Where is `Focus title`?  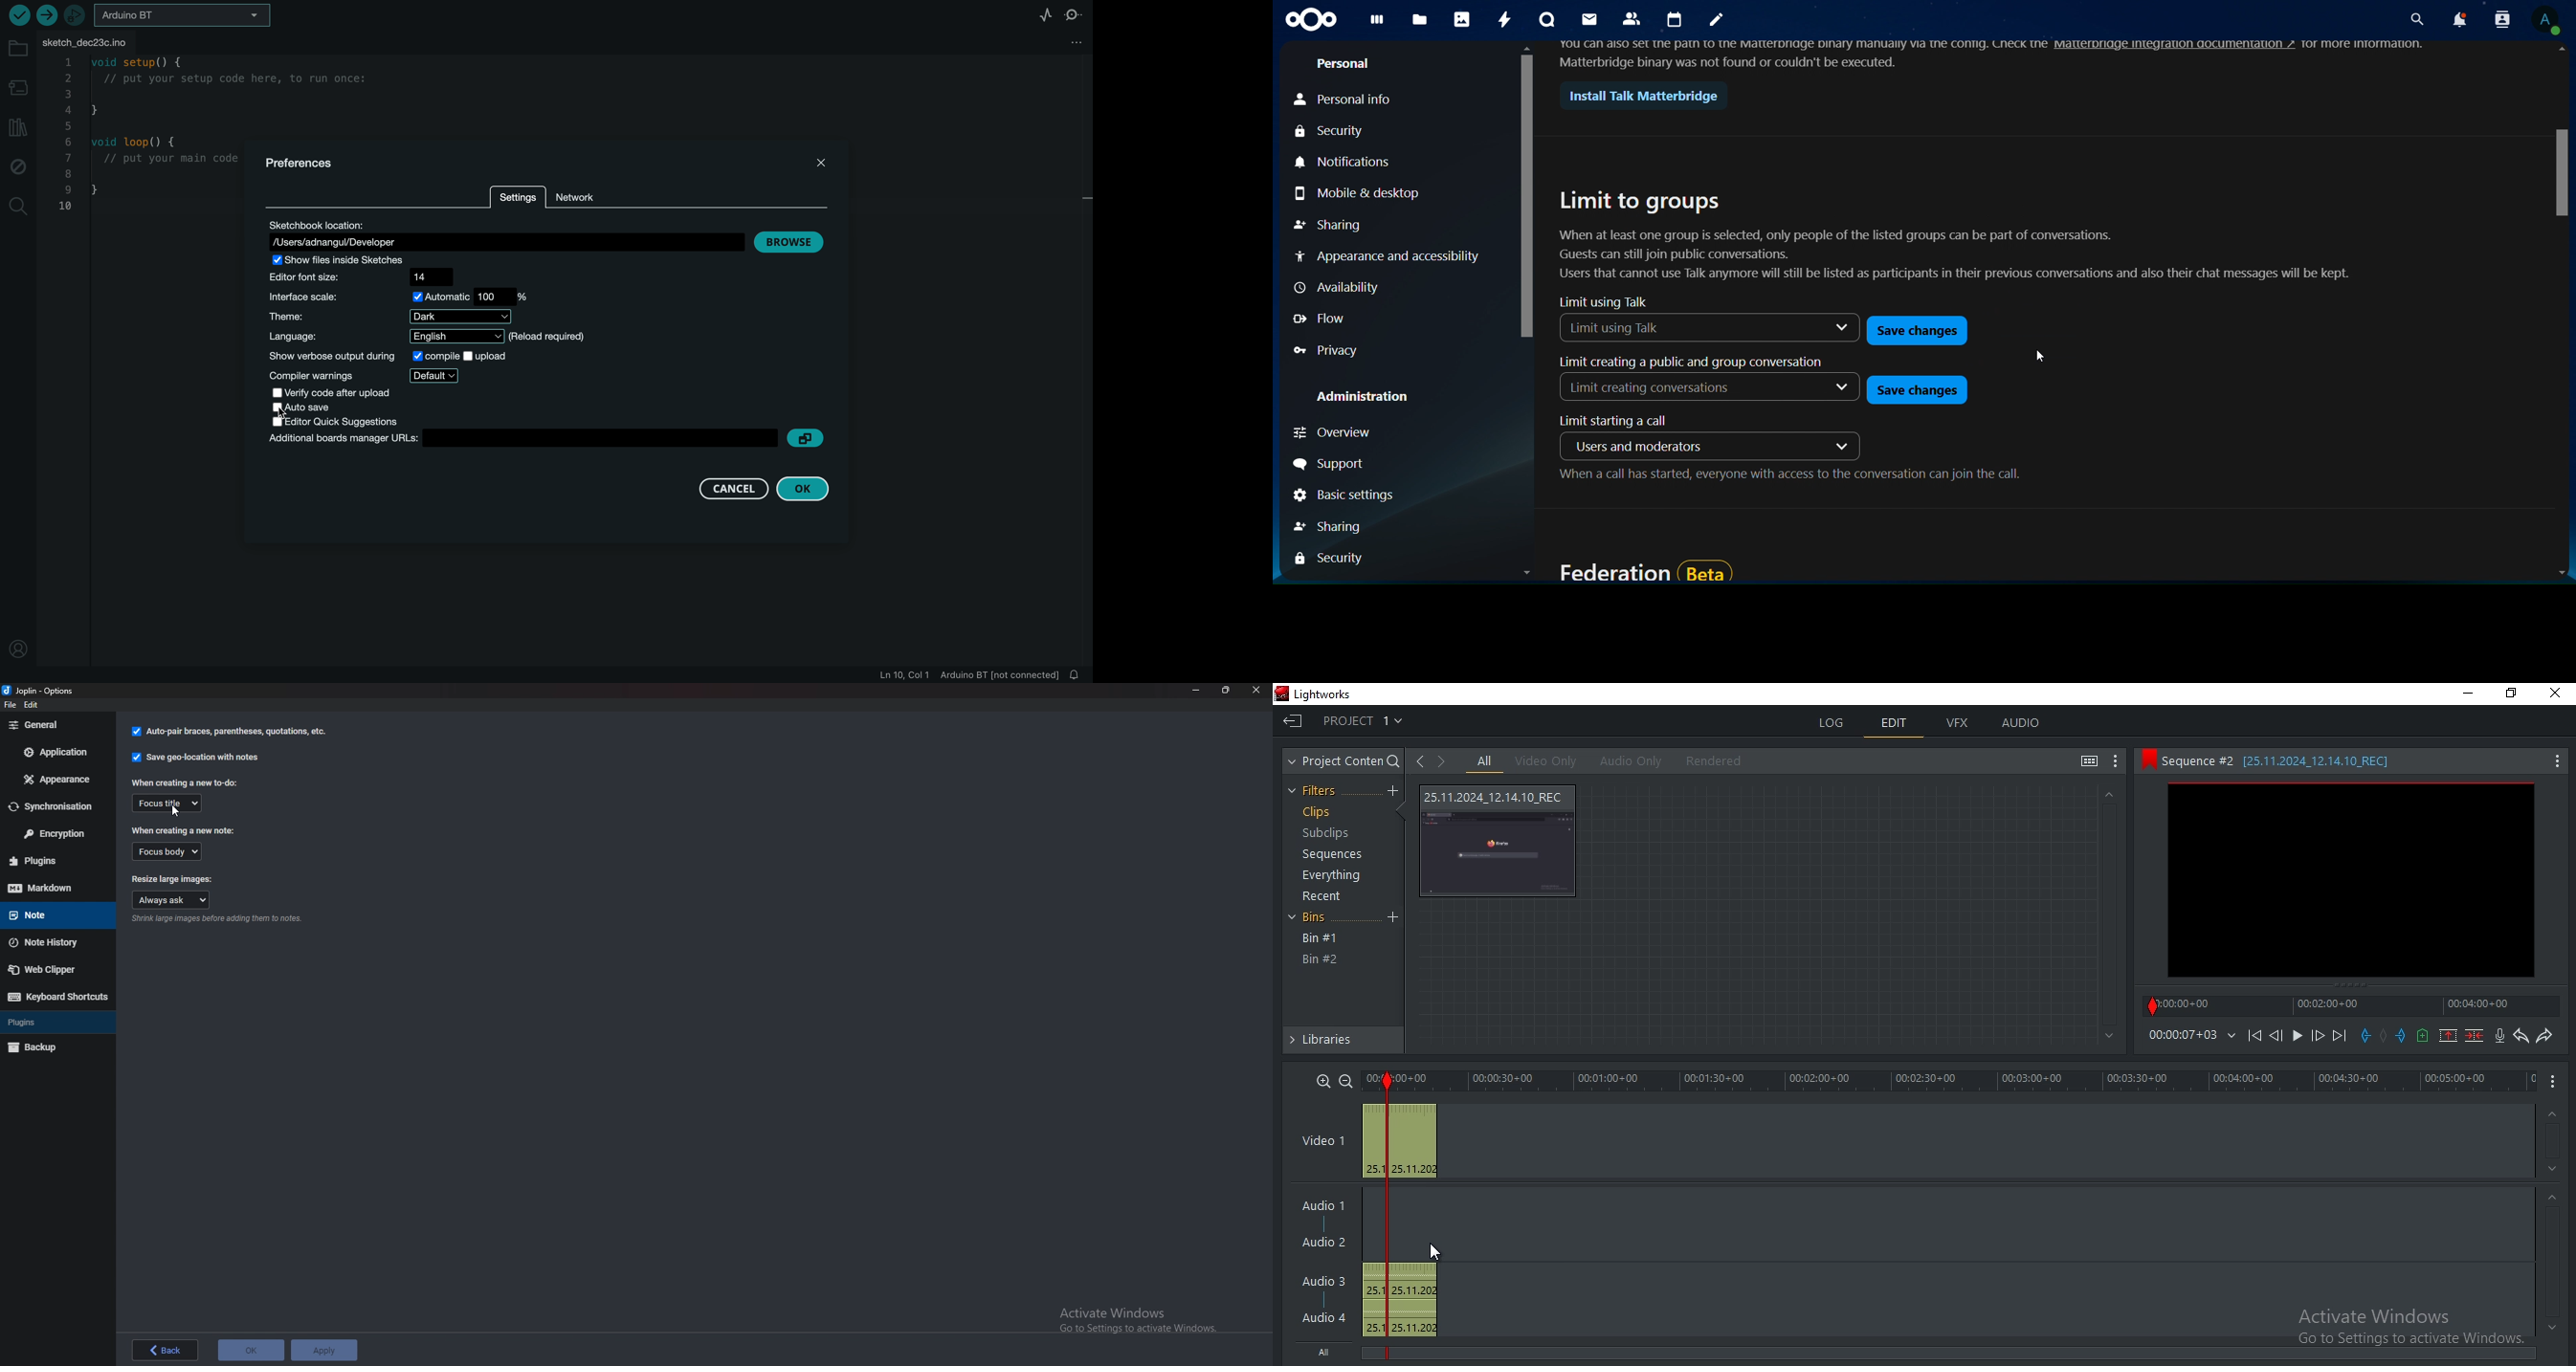
Focus title is located at coordinates (168, 802).